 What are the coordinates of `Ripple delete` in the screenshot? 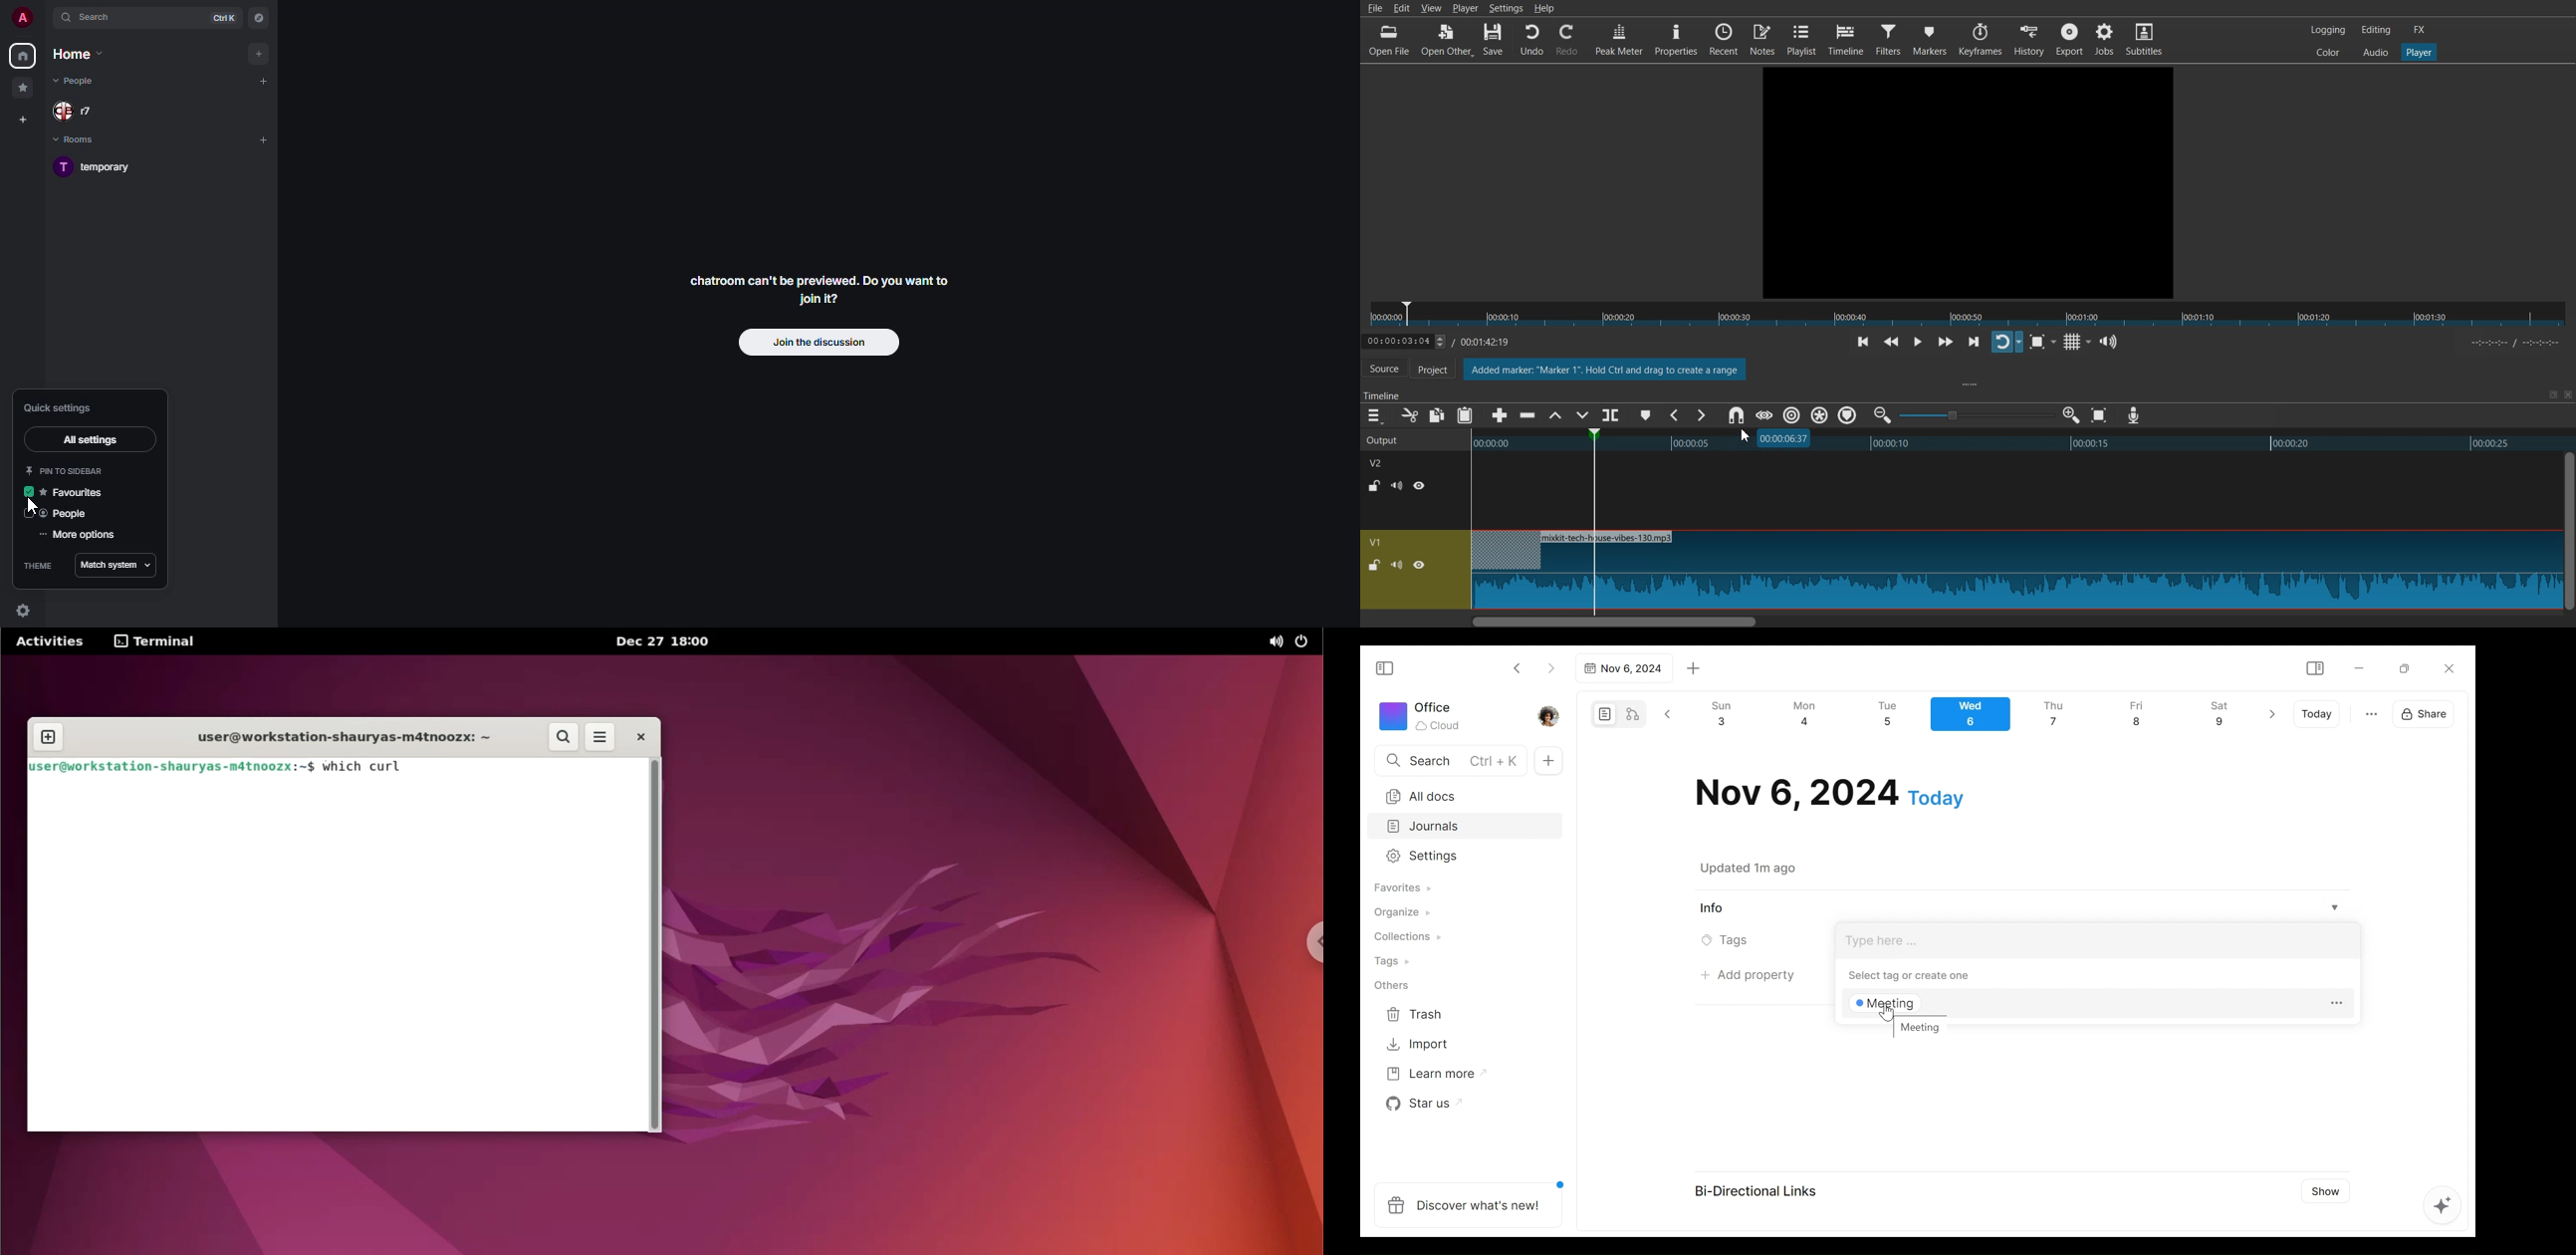 It's located at (1528, 416).